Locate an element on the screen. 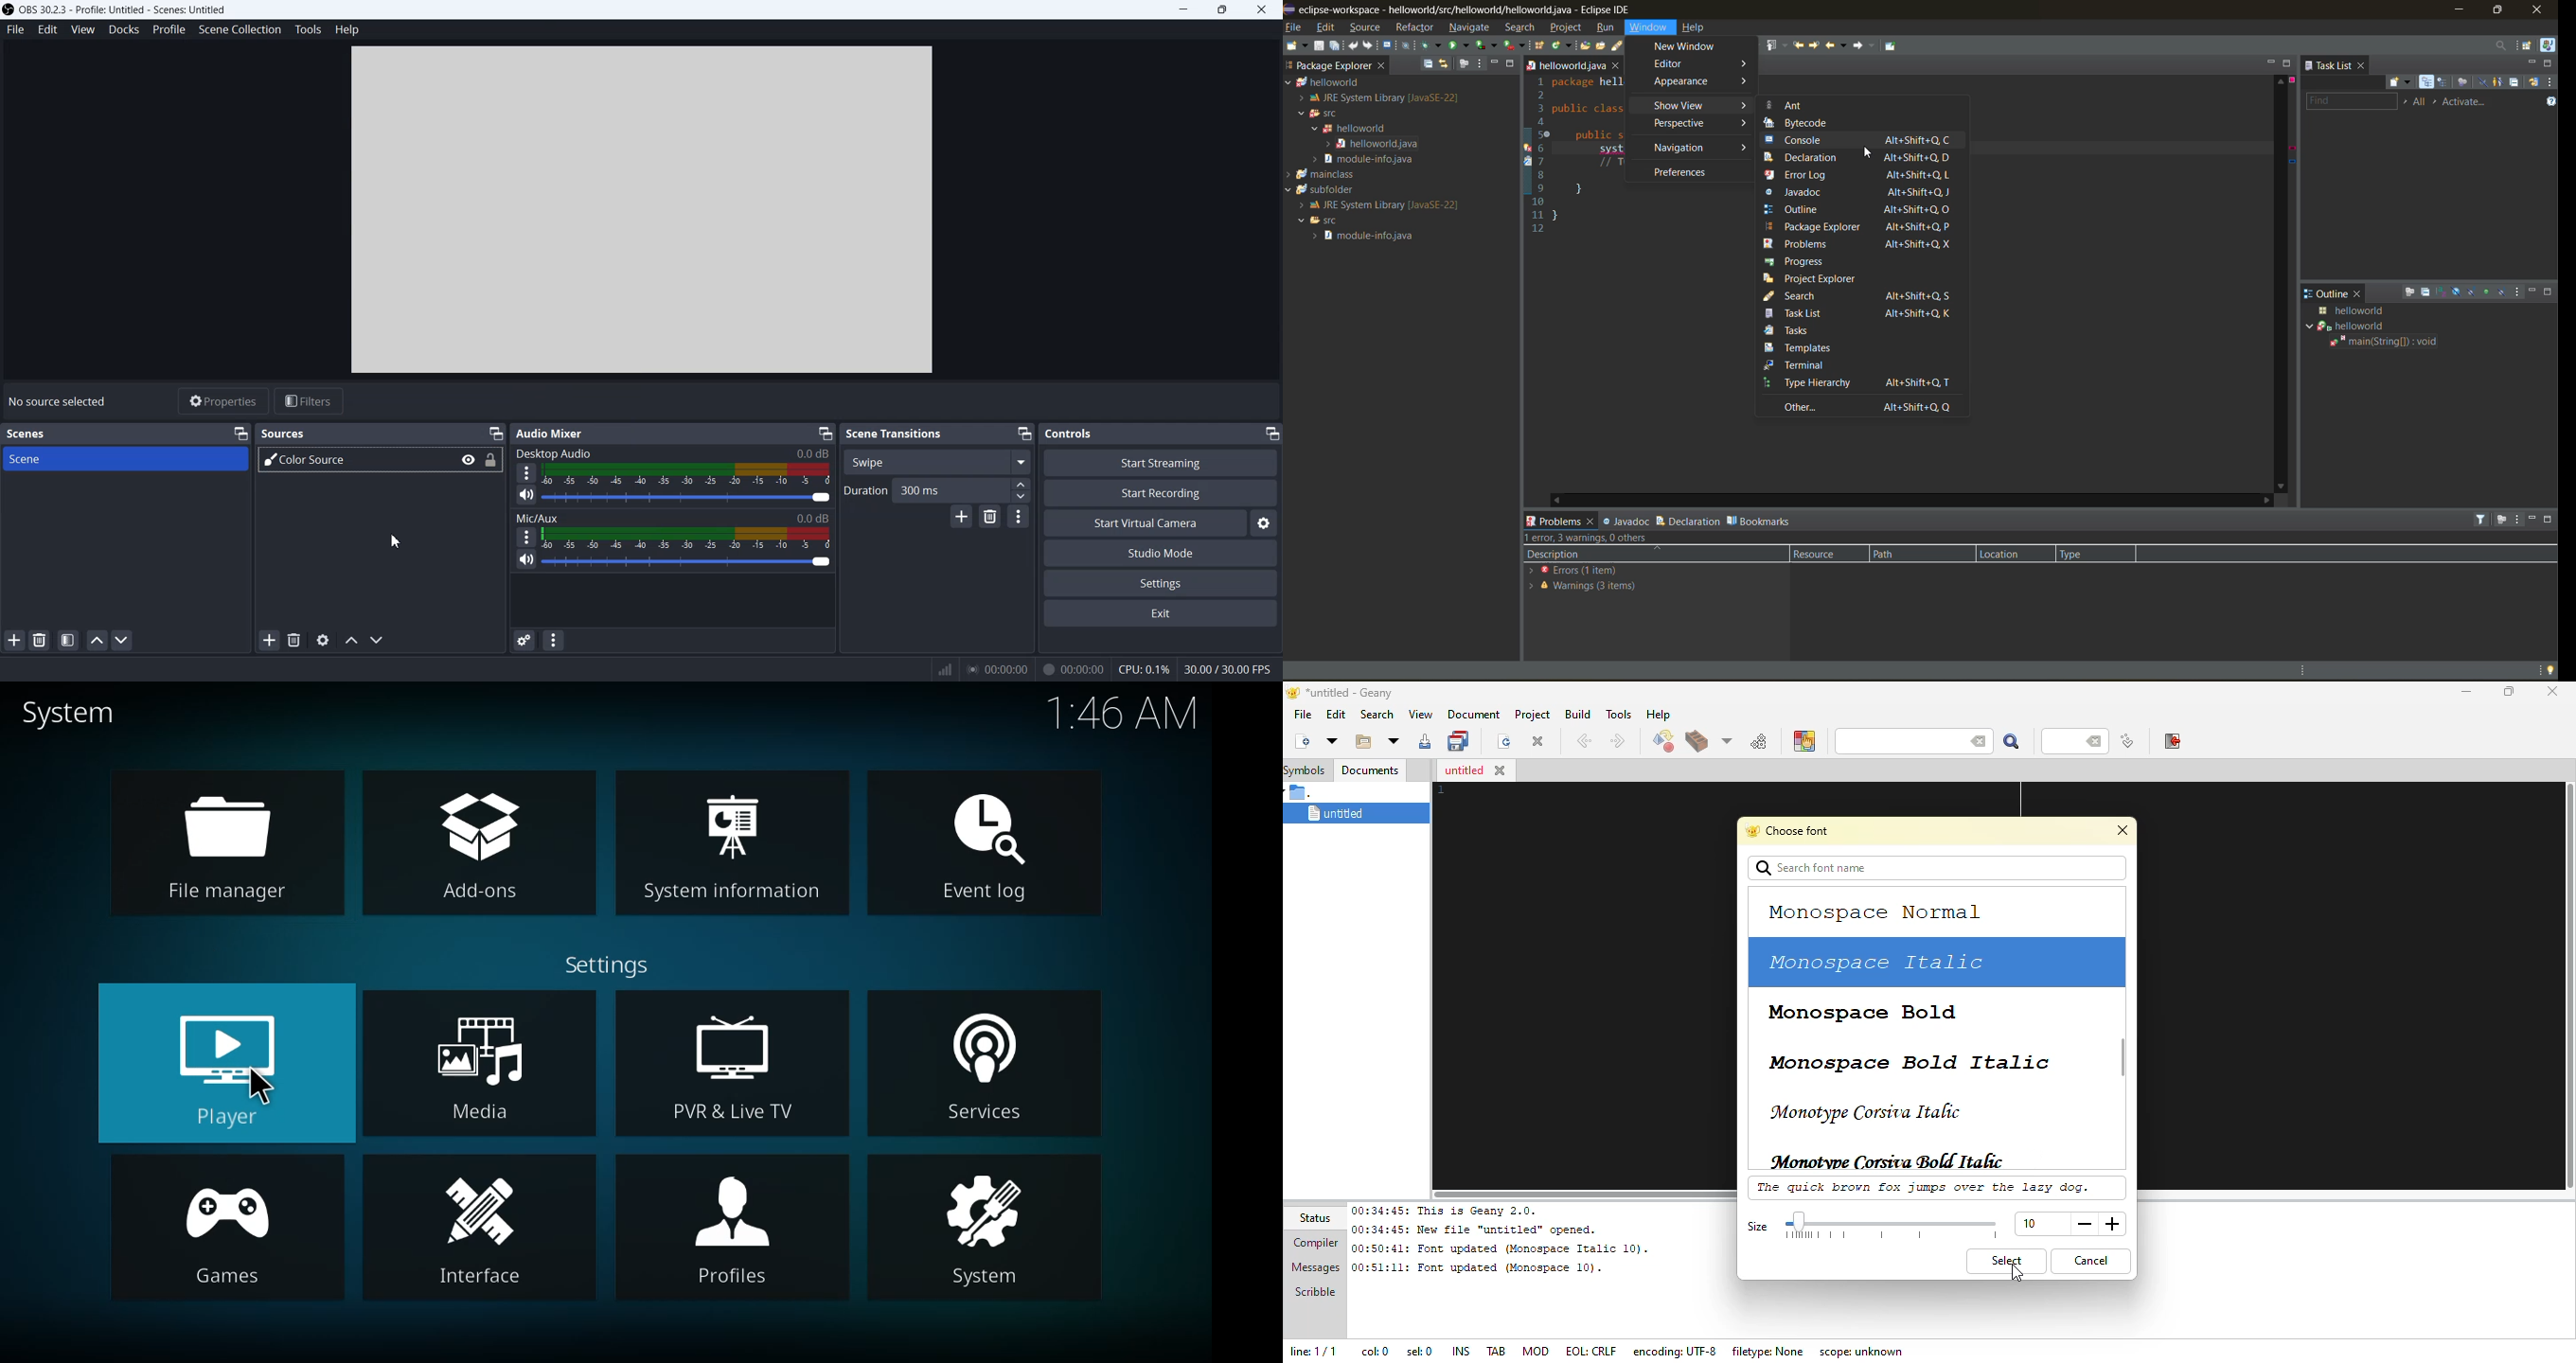 Image resolution: width=2576 pixels, height=1372 pixels. main(string[]:void is located at coordinates (2403, 343).